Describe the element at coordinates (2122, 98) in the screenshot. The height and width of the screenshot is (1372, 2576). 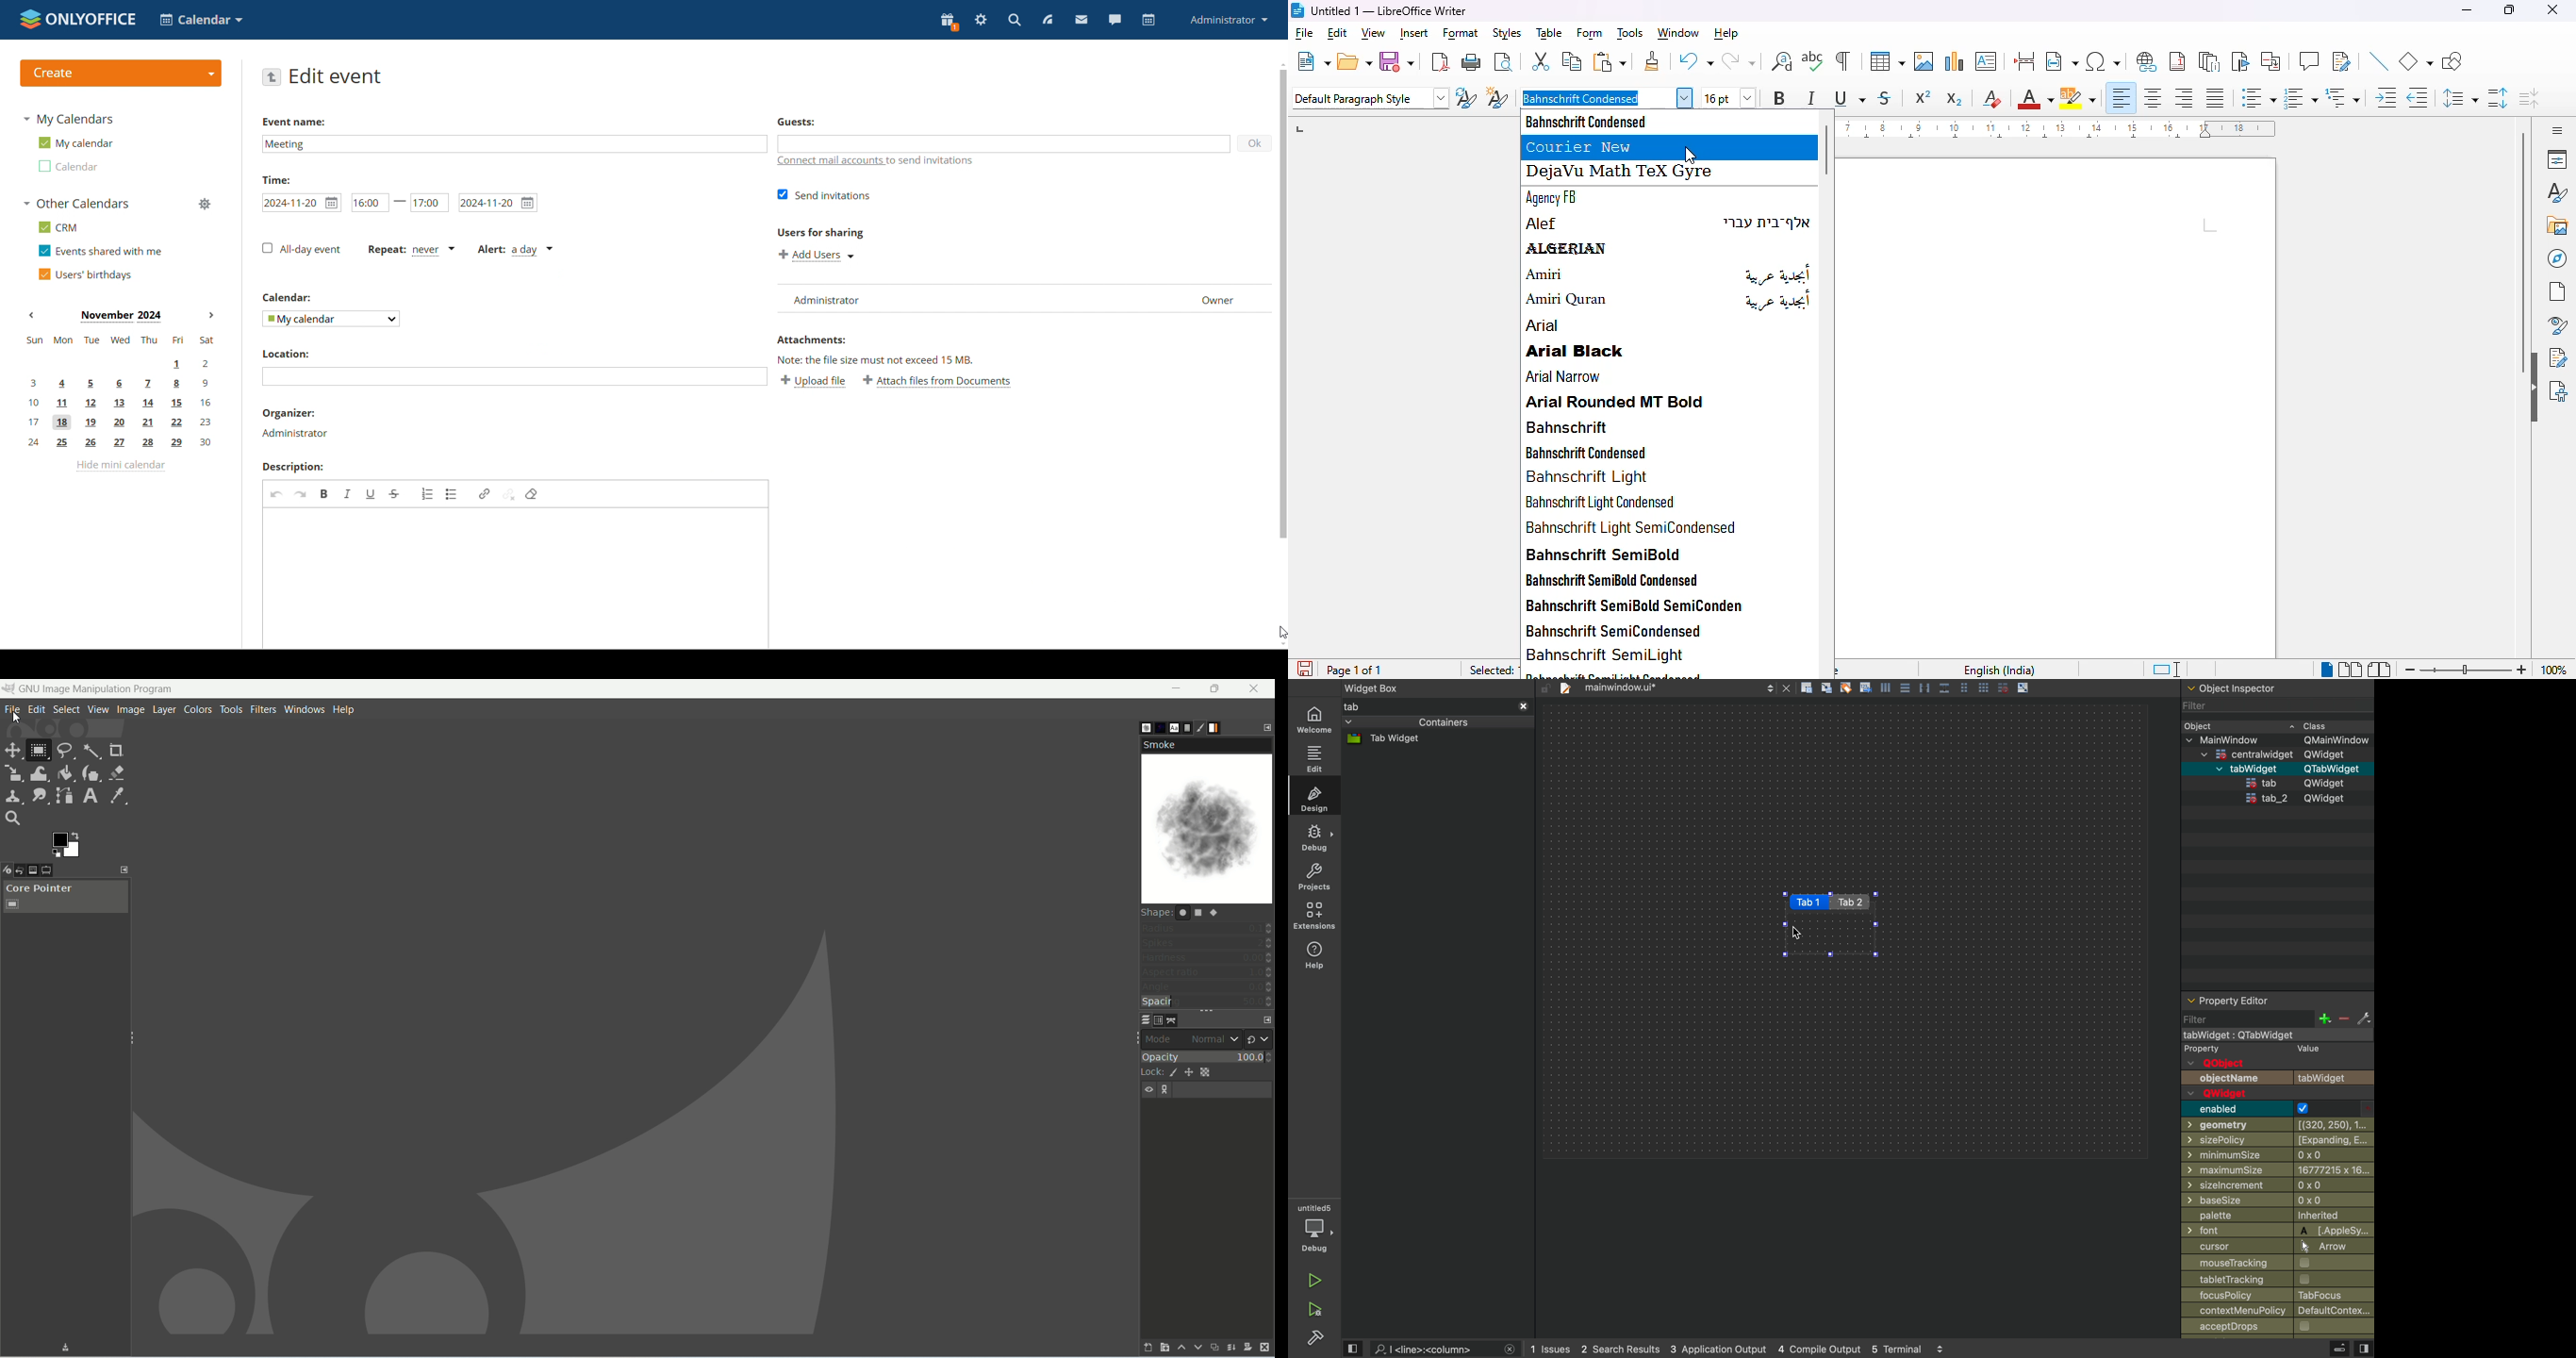
I see `align left` at that location.